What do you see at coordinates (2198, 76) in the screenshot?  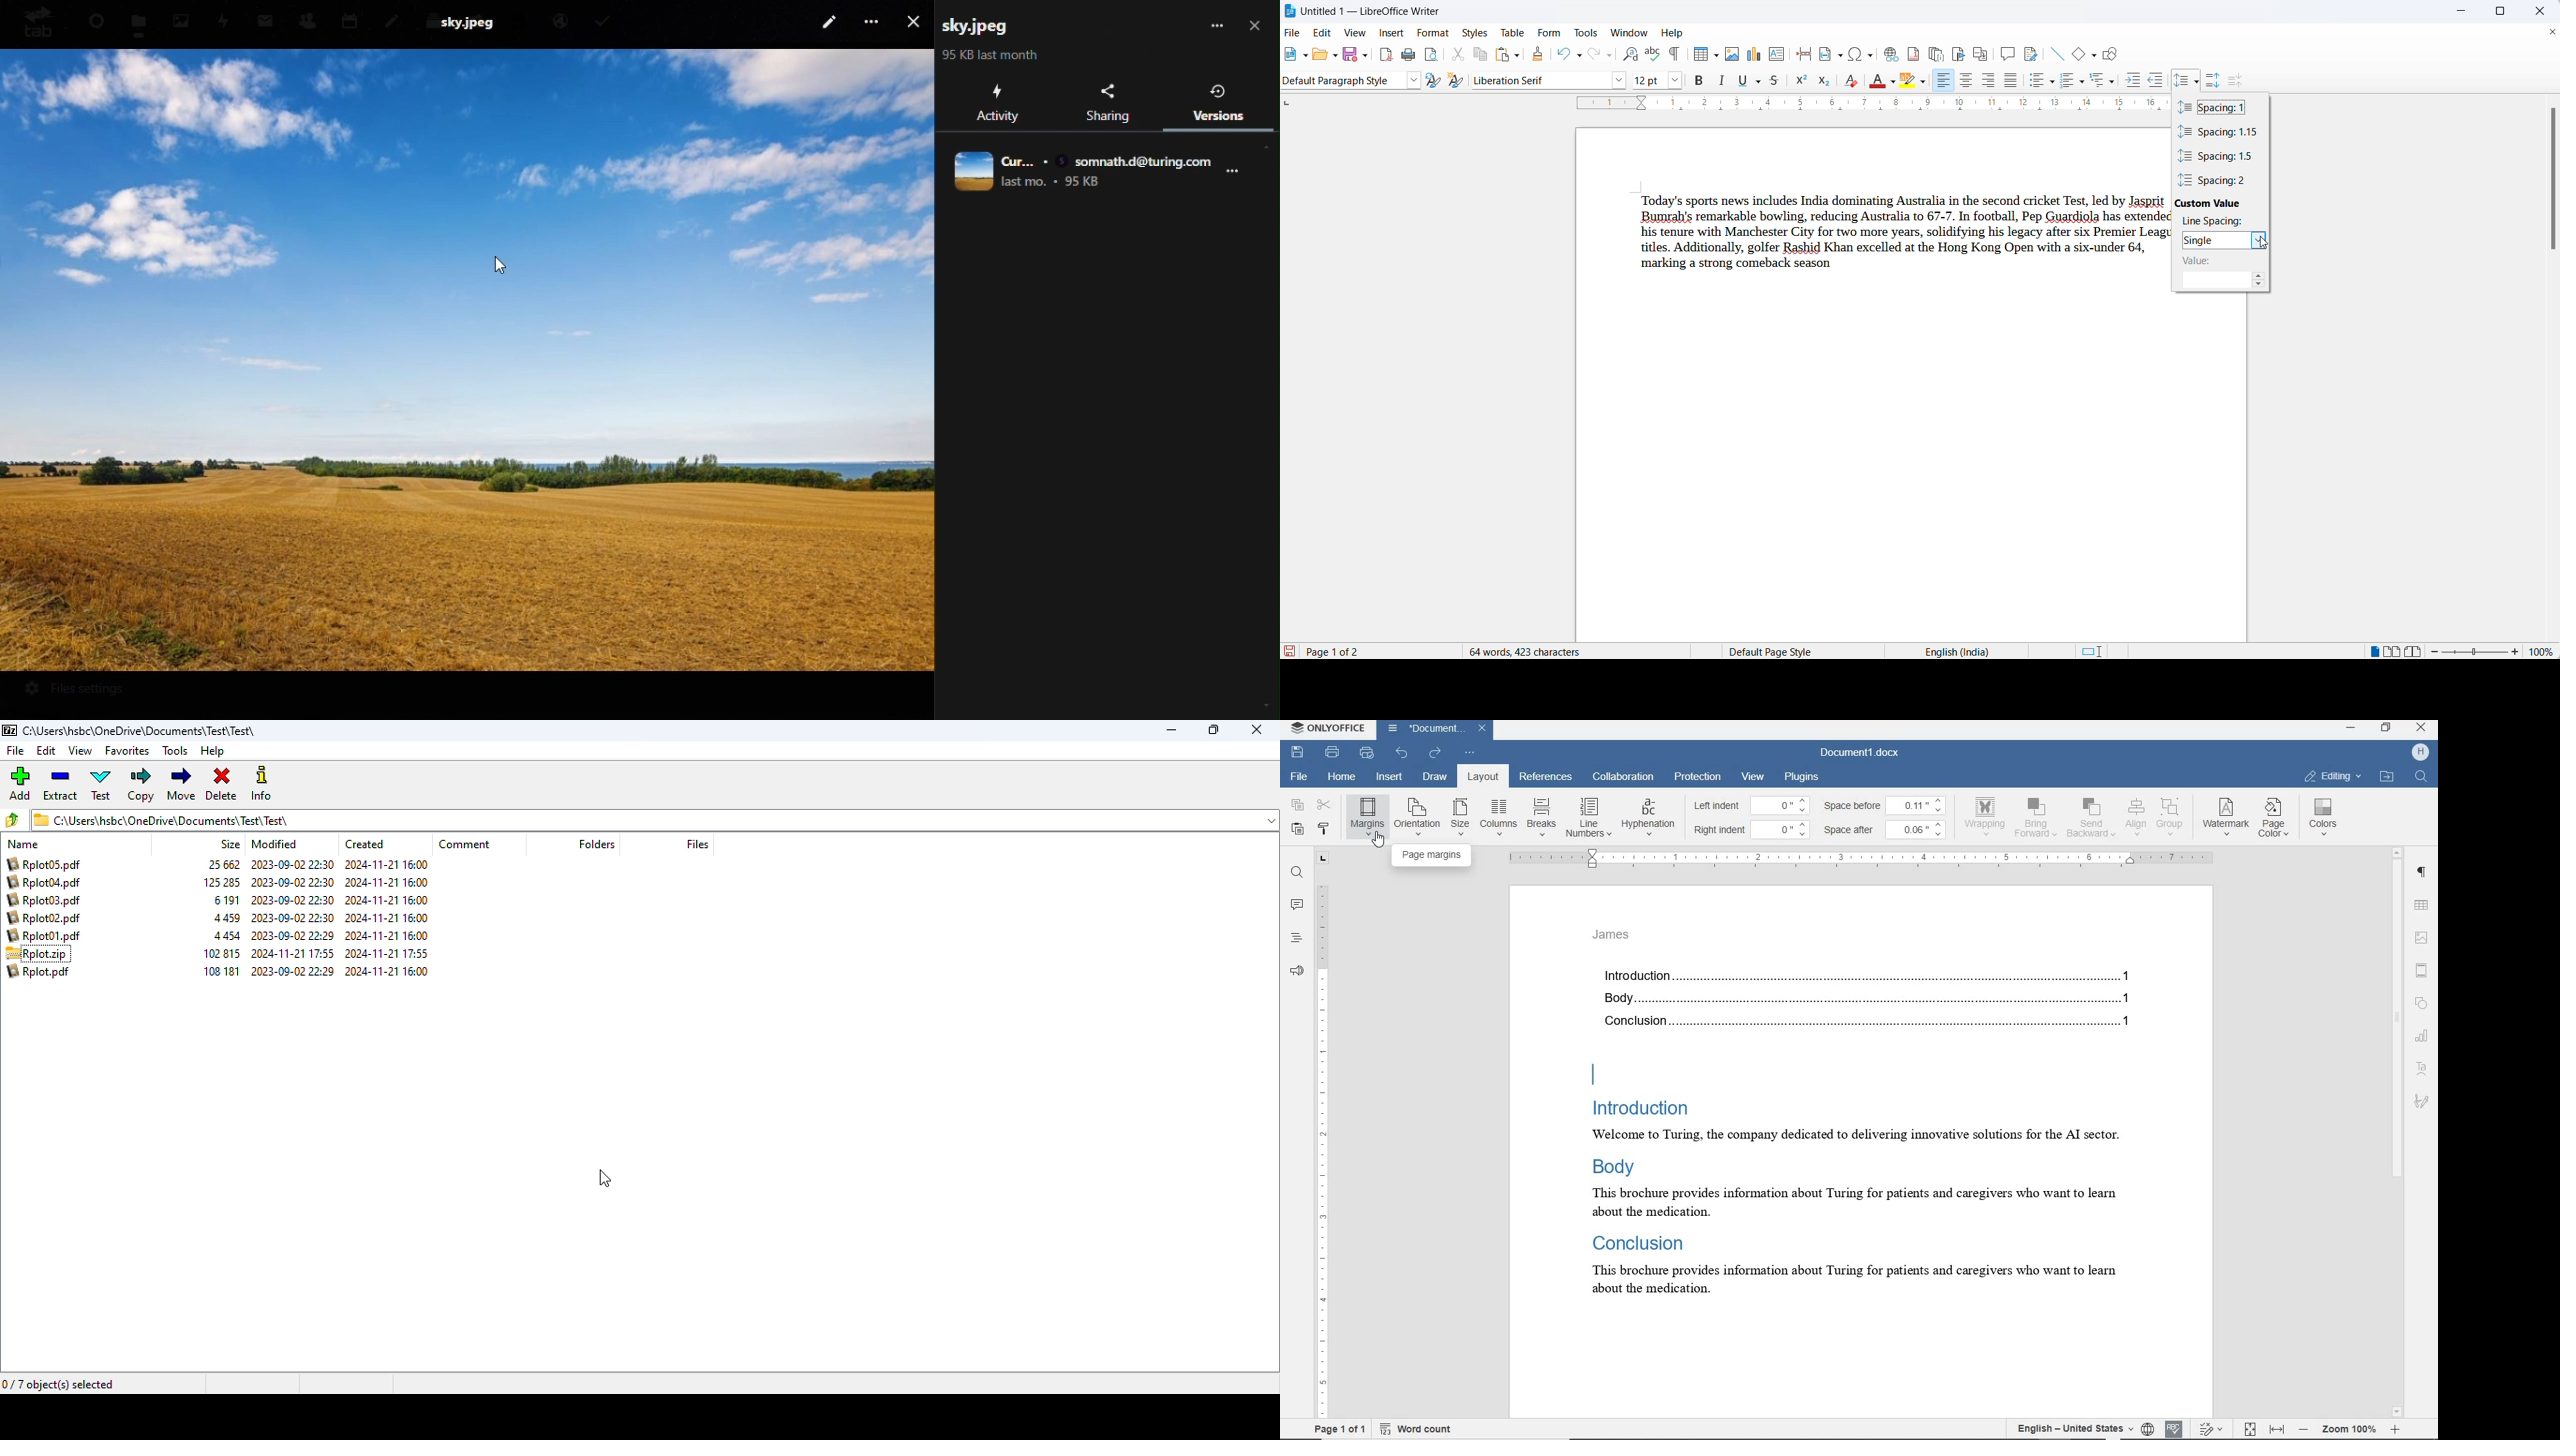 I see `cursor` at bounding box center [2198, 76].